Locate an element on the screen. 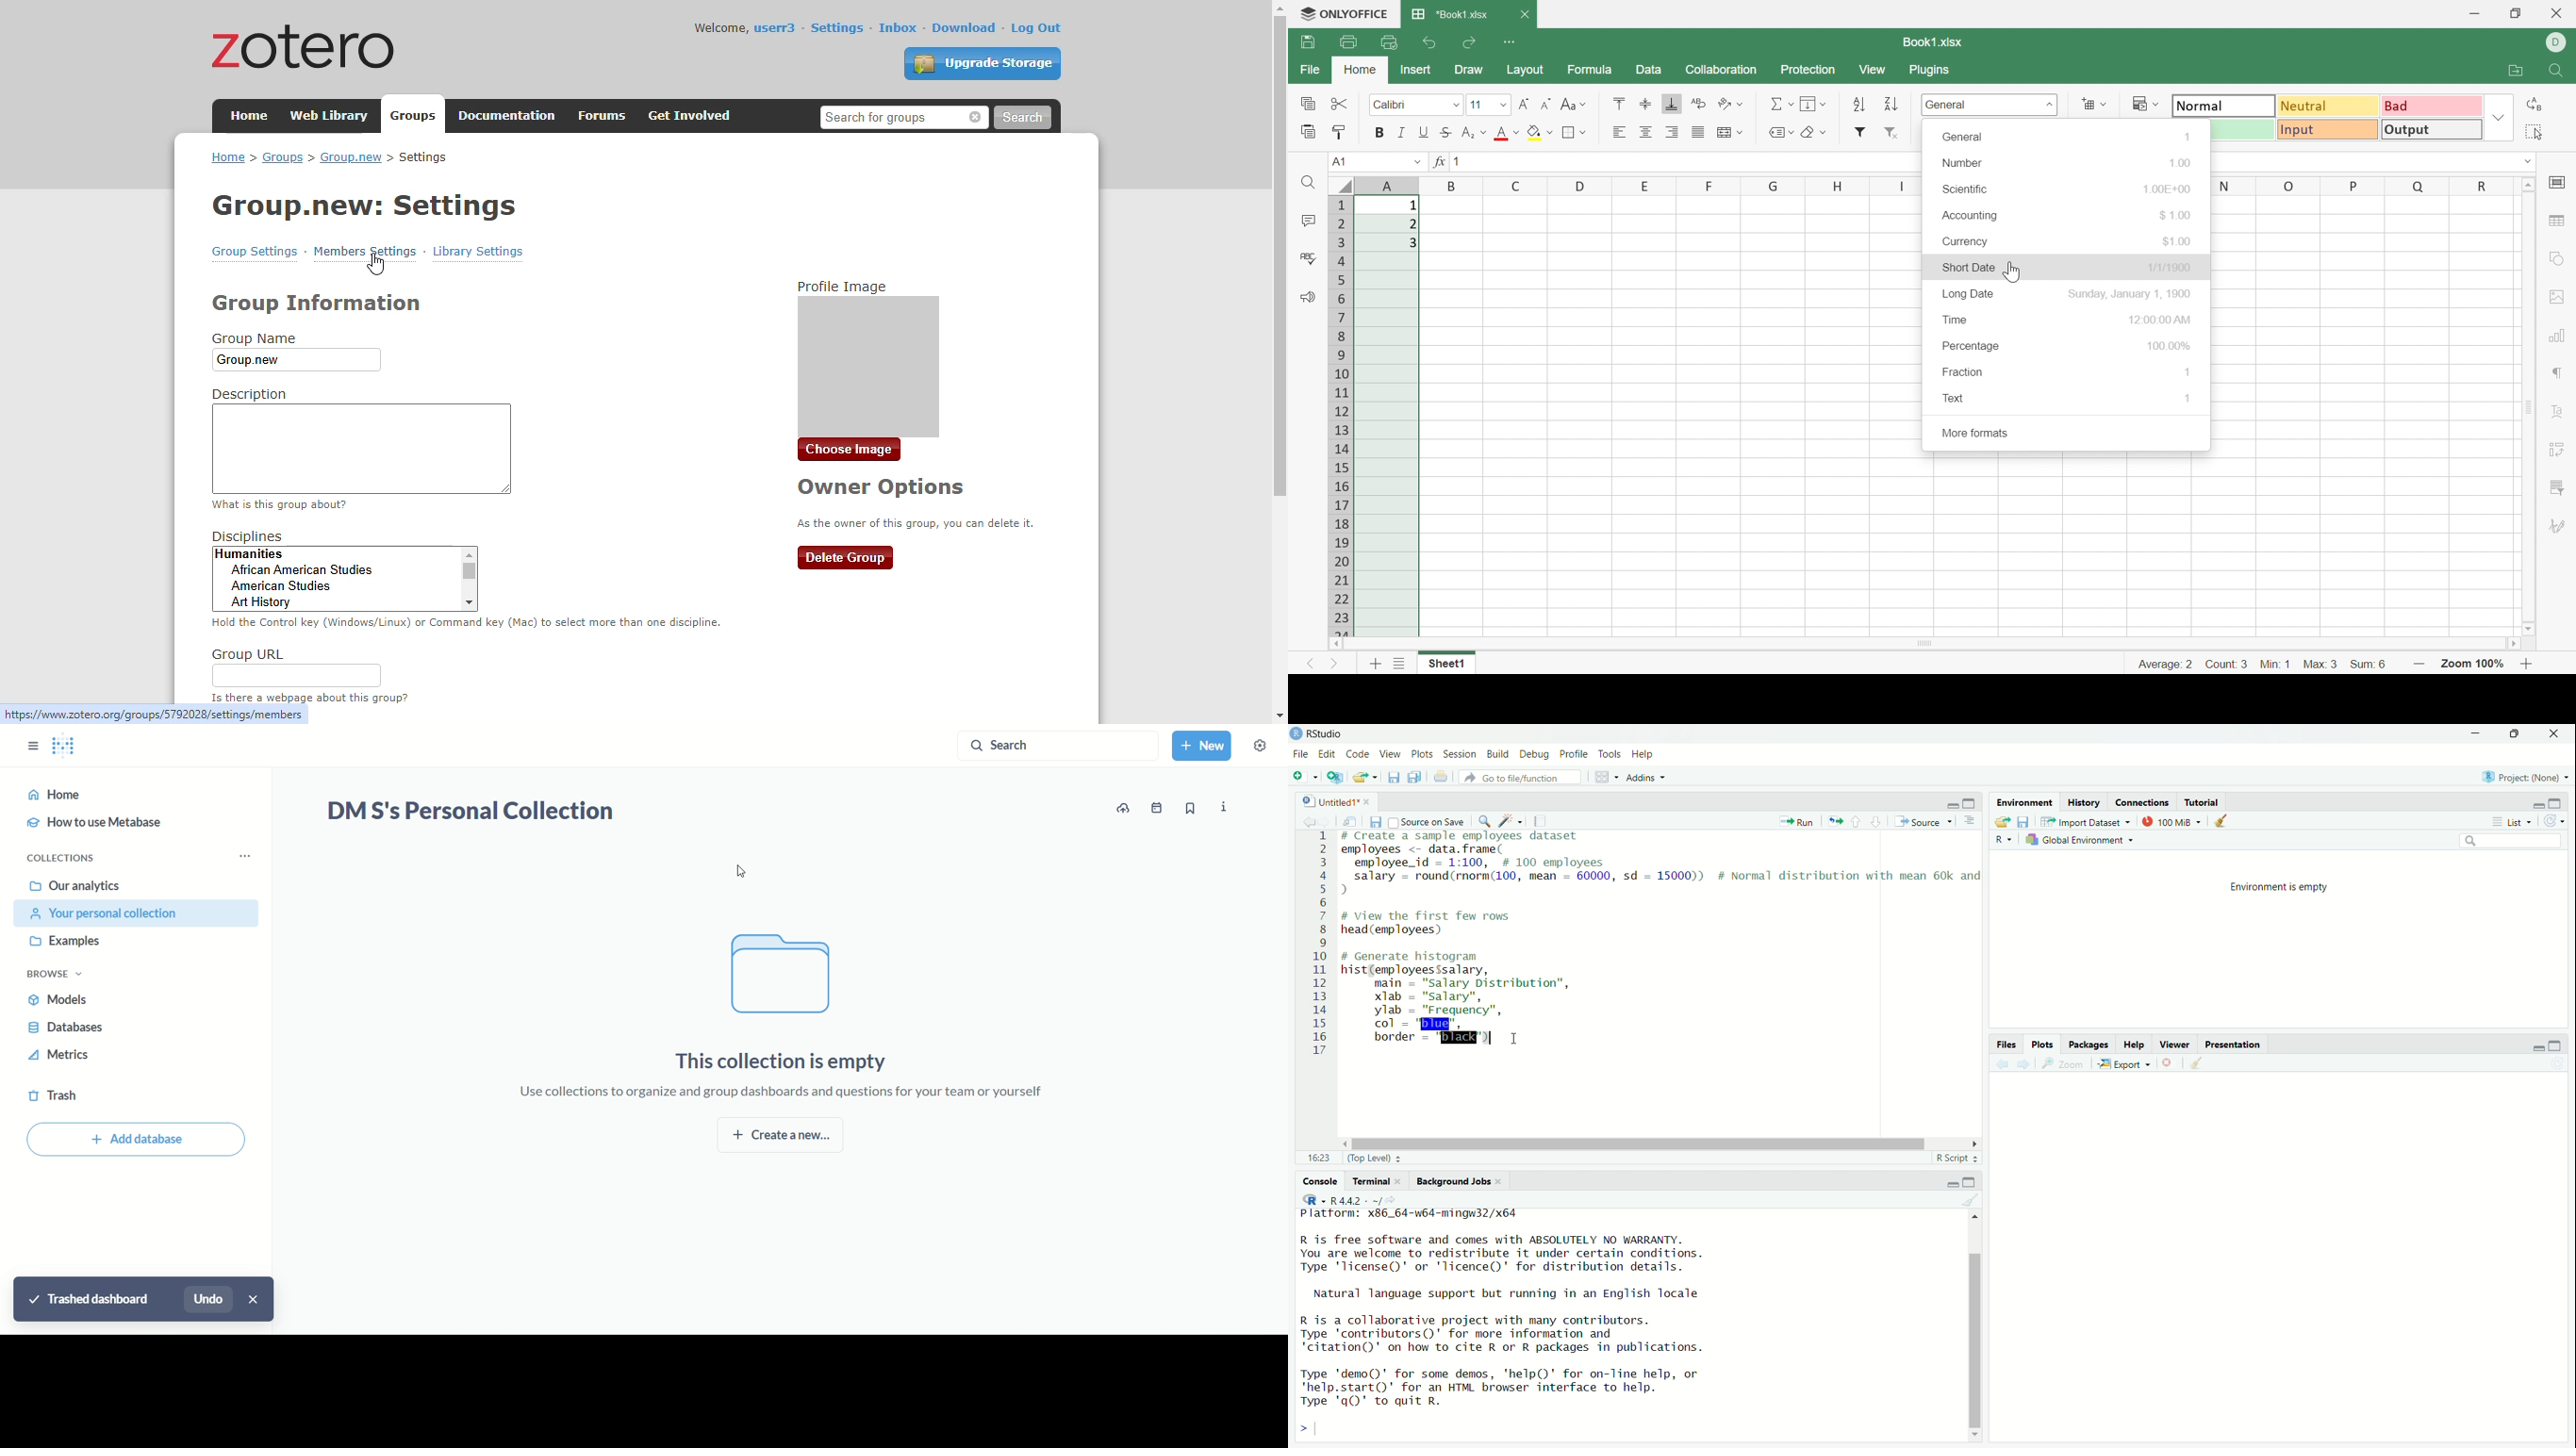 The height and width of the screenshot is (1456, 2576). minimise is located at coordinates (1952, 805).